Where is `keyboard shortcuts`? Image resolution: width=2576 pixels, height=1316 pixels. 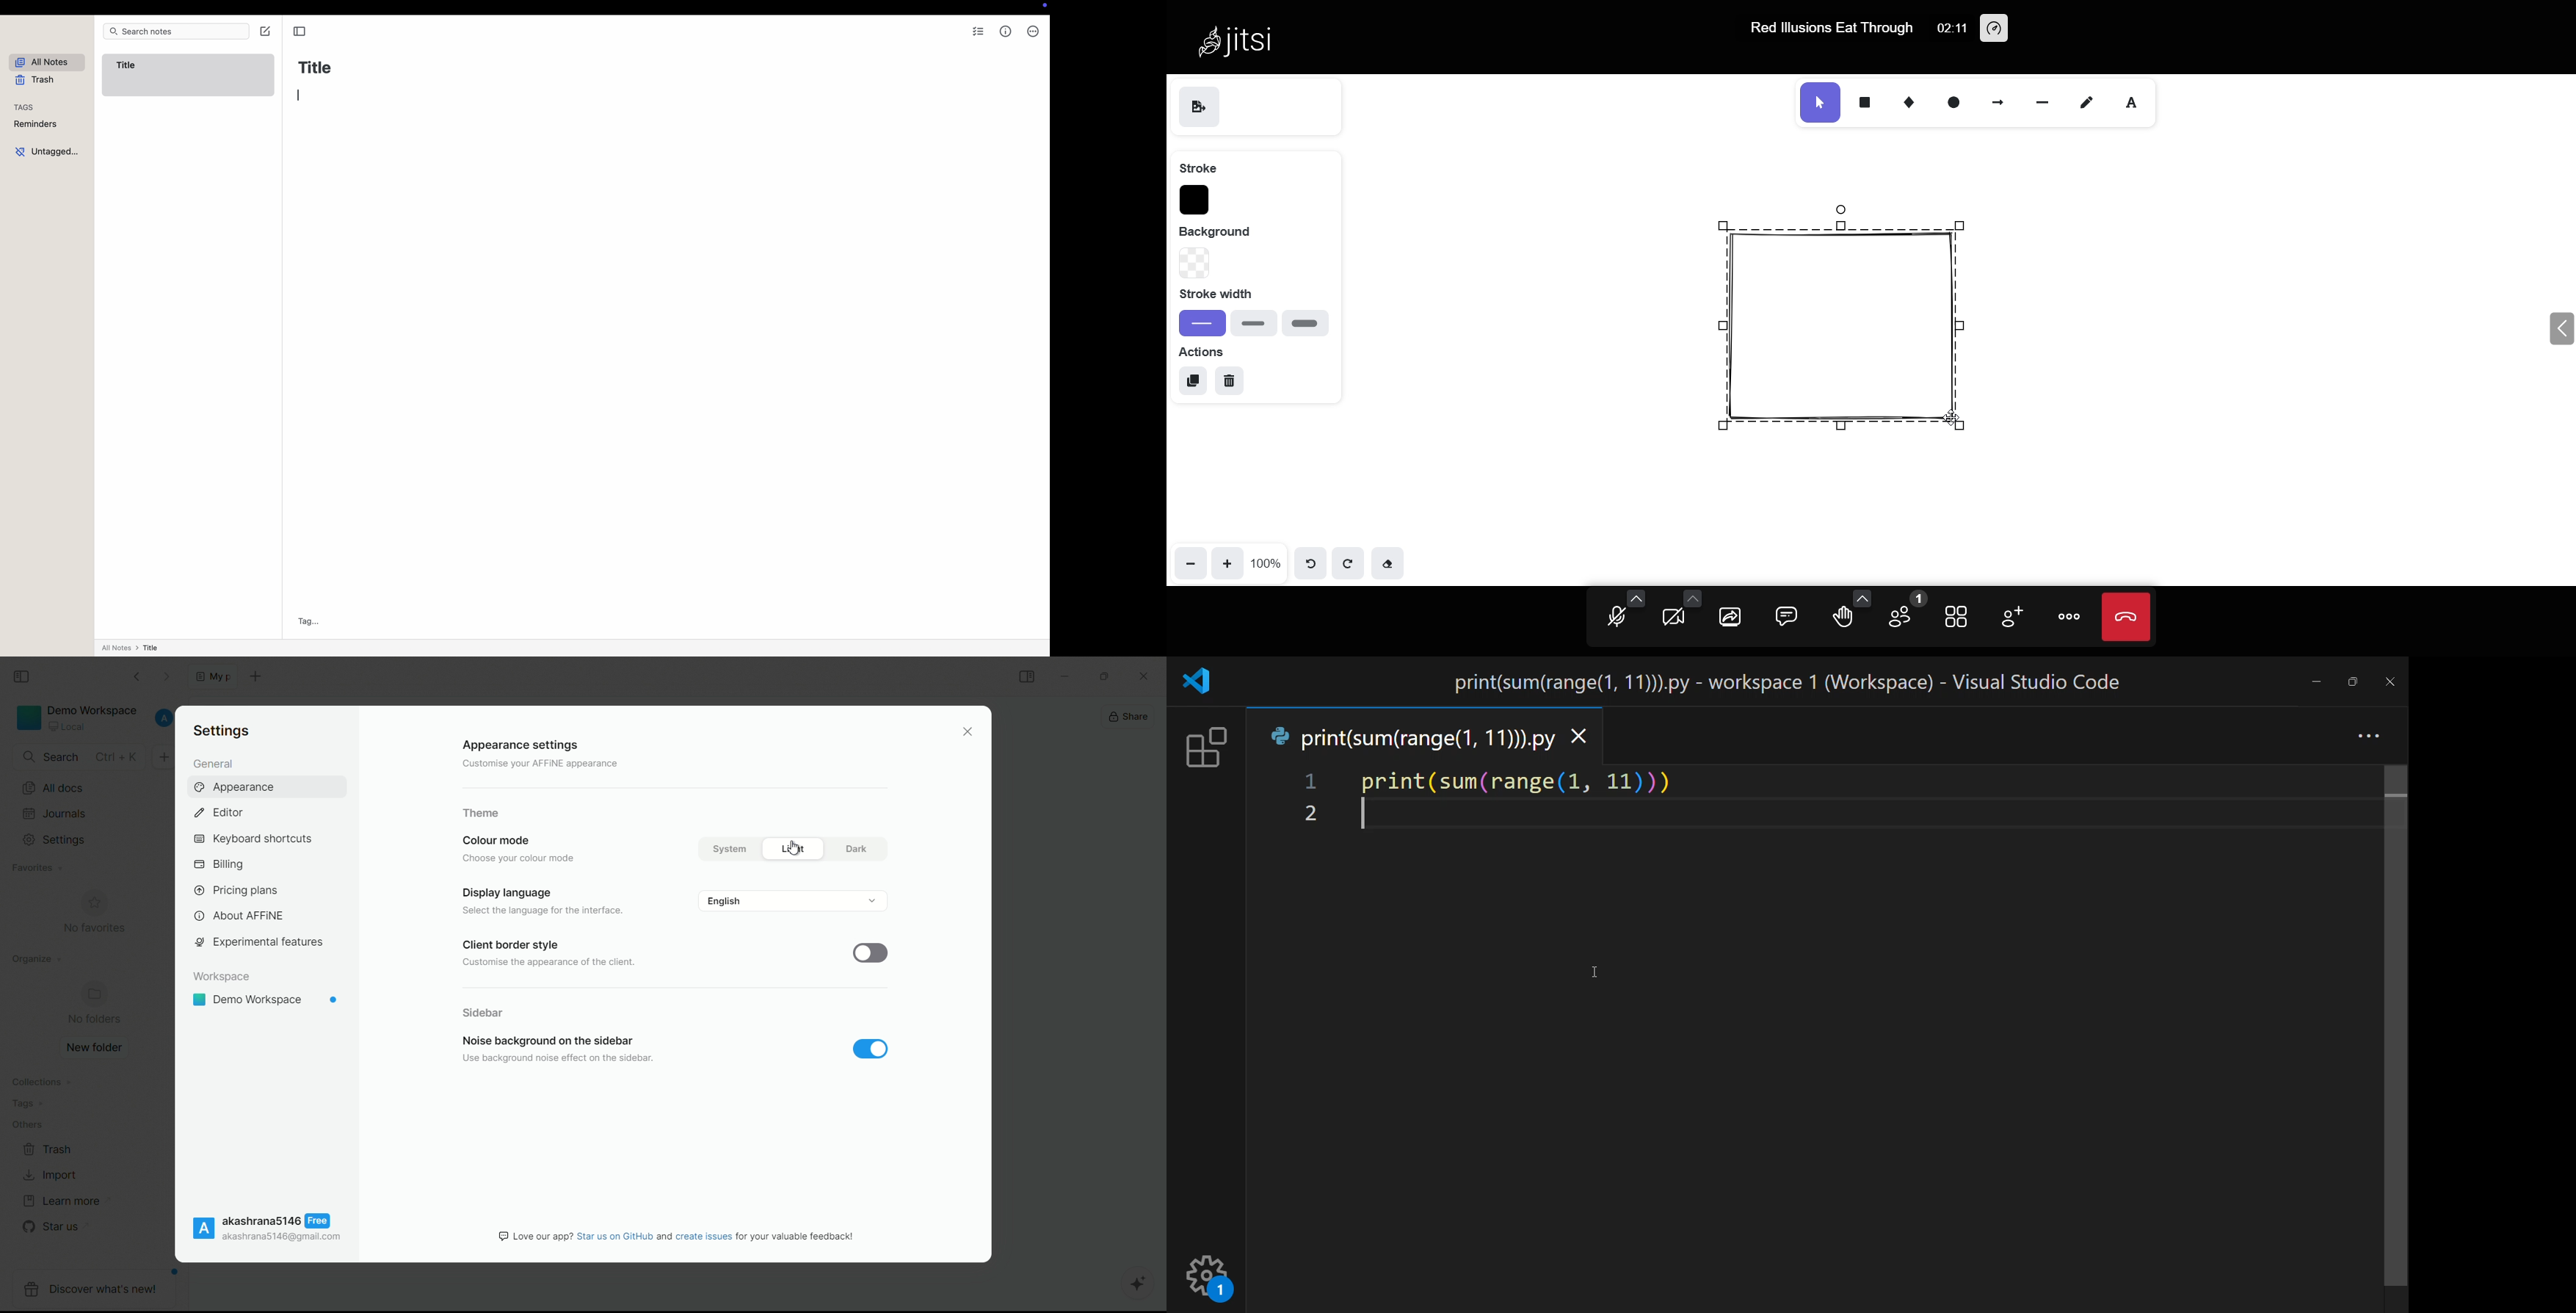
keyboard shortcuts is located at coordinates (252, 839).